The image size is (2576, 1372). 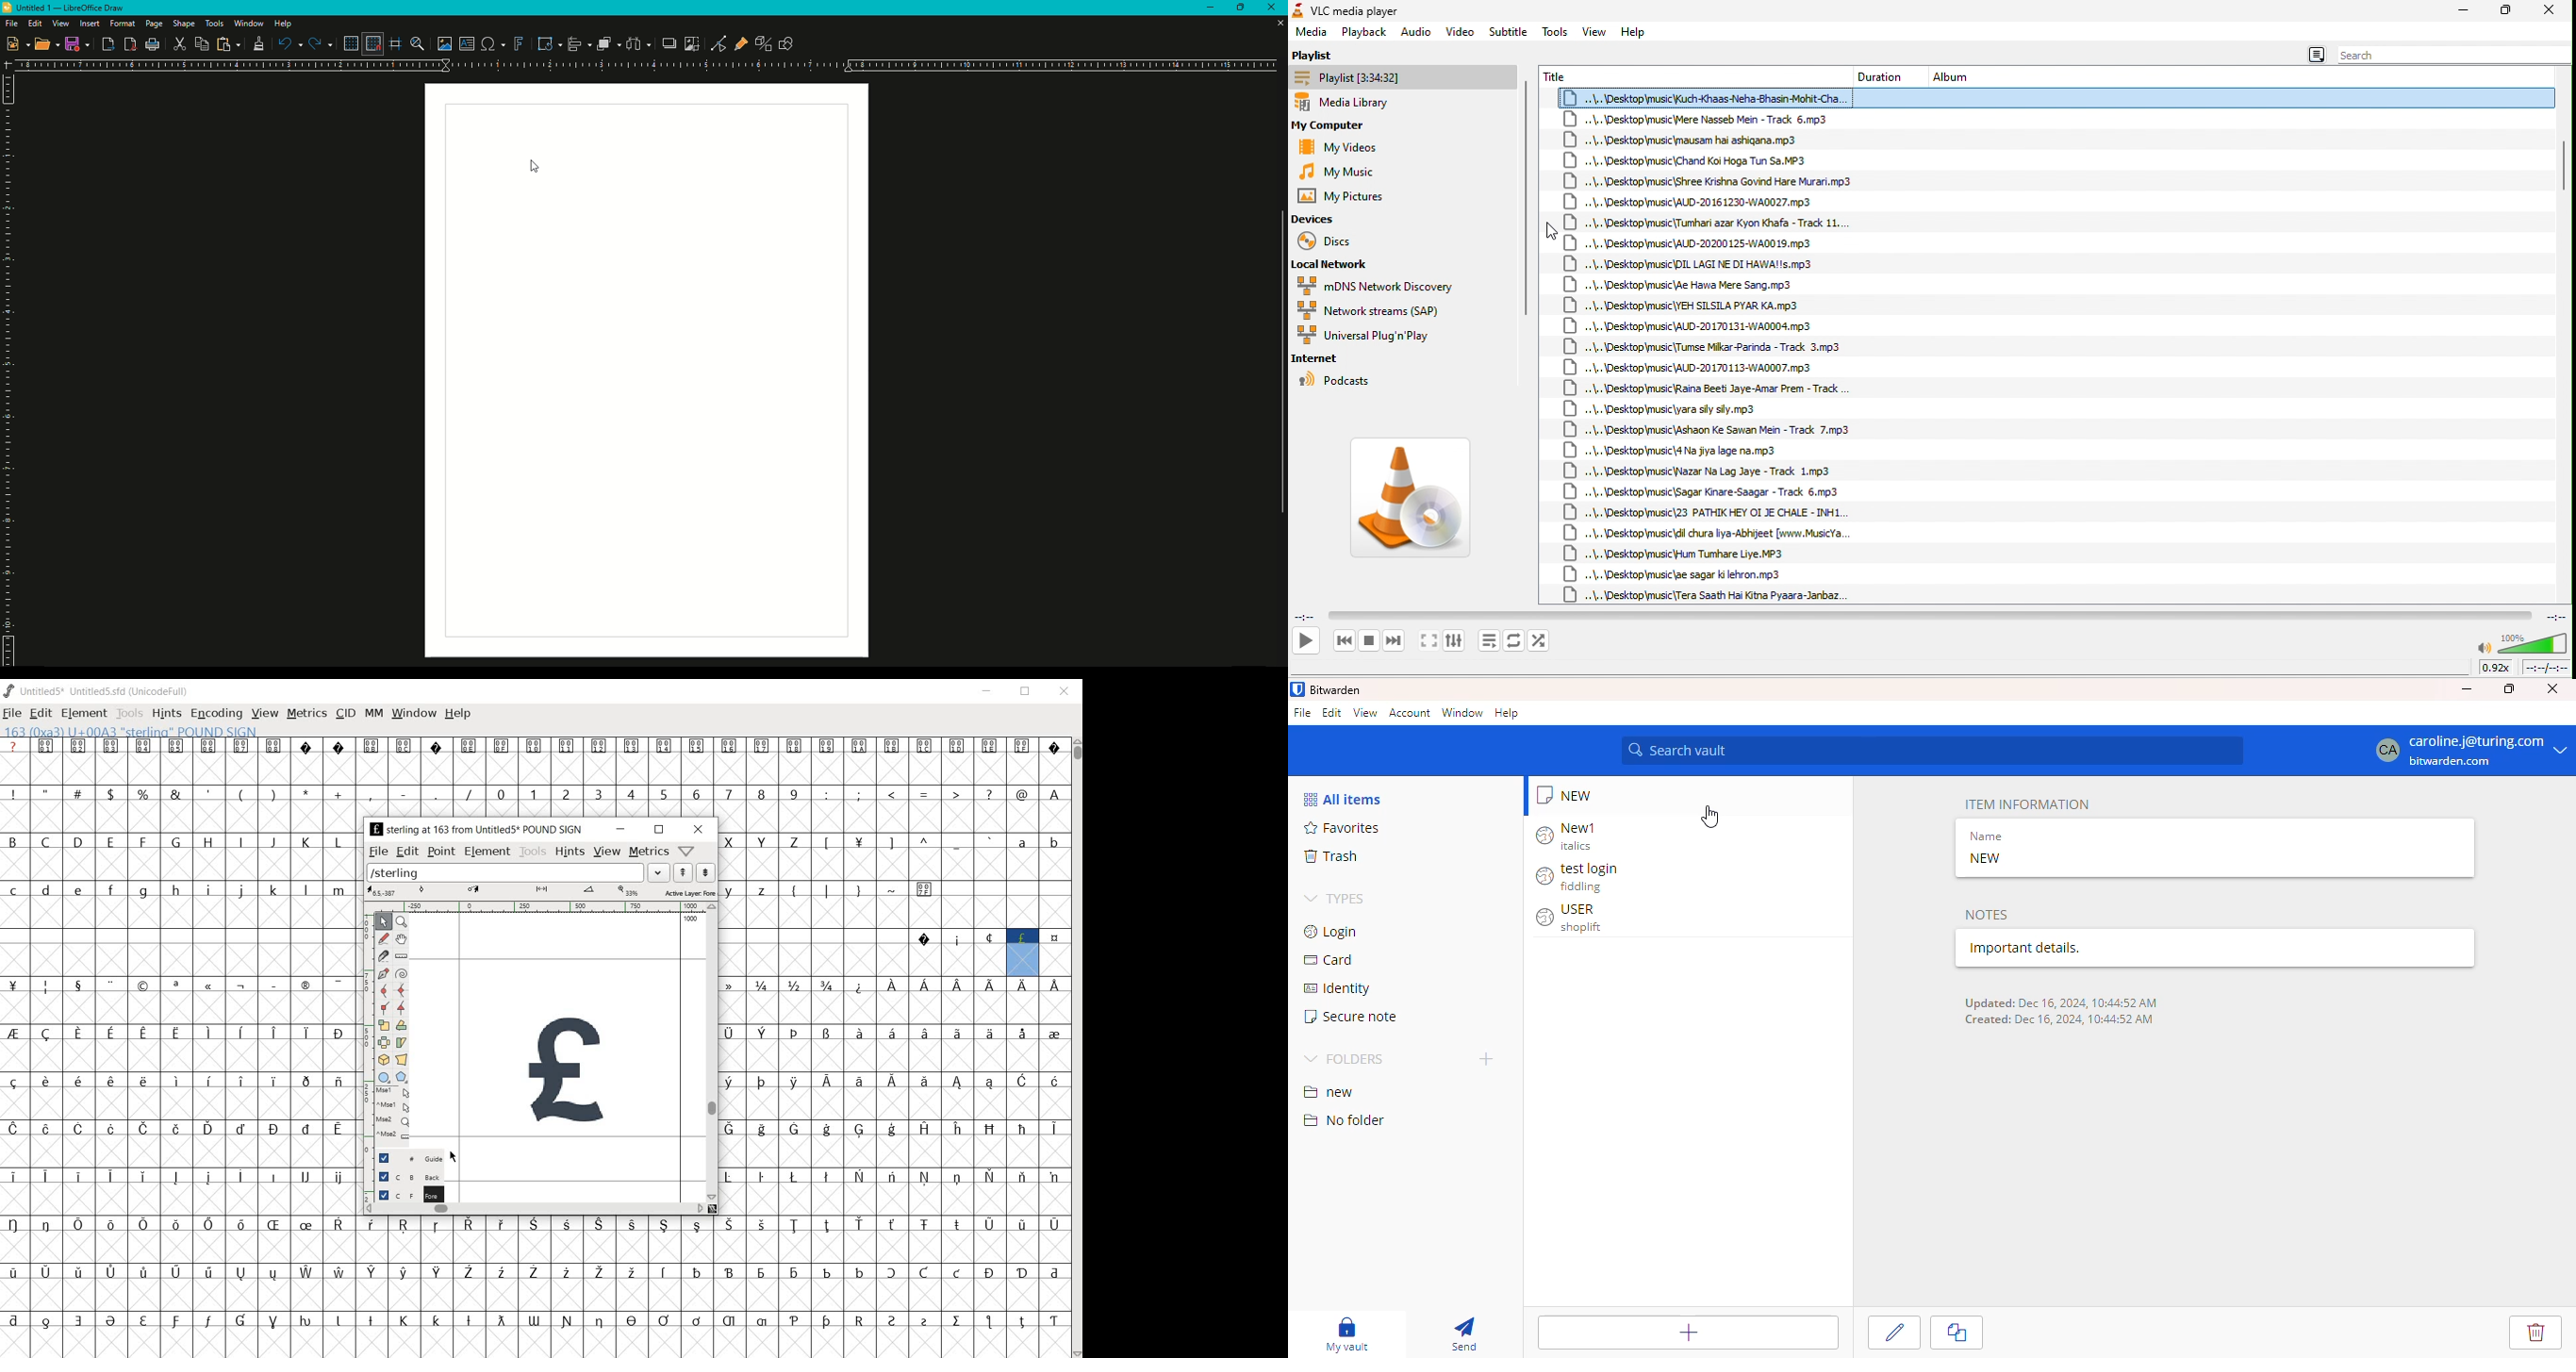 What do you see at coordinates (179, 44) in the screenshot?
I see `Cut` at bounding box center [179, 44].